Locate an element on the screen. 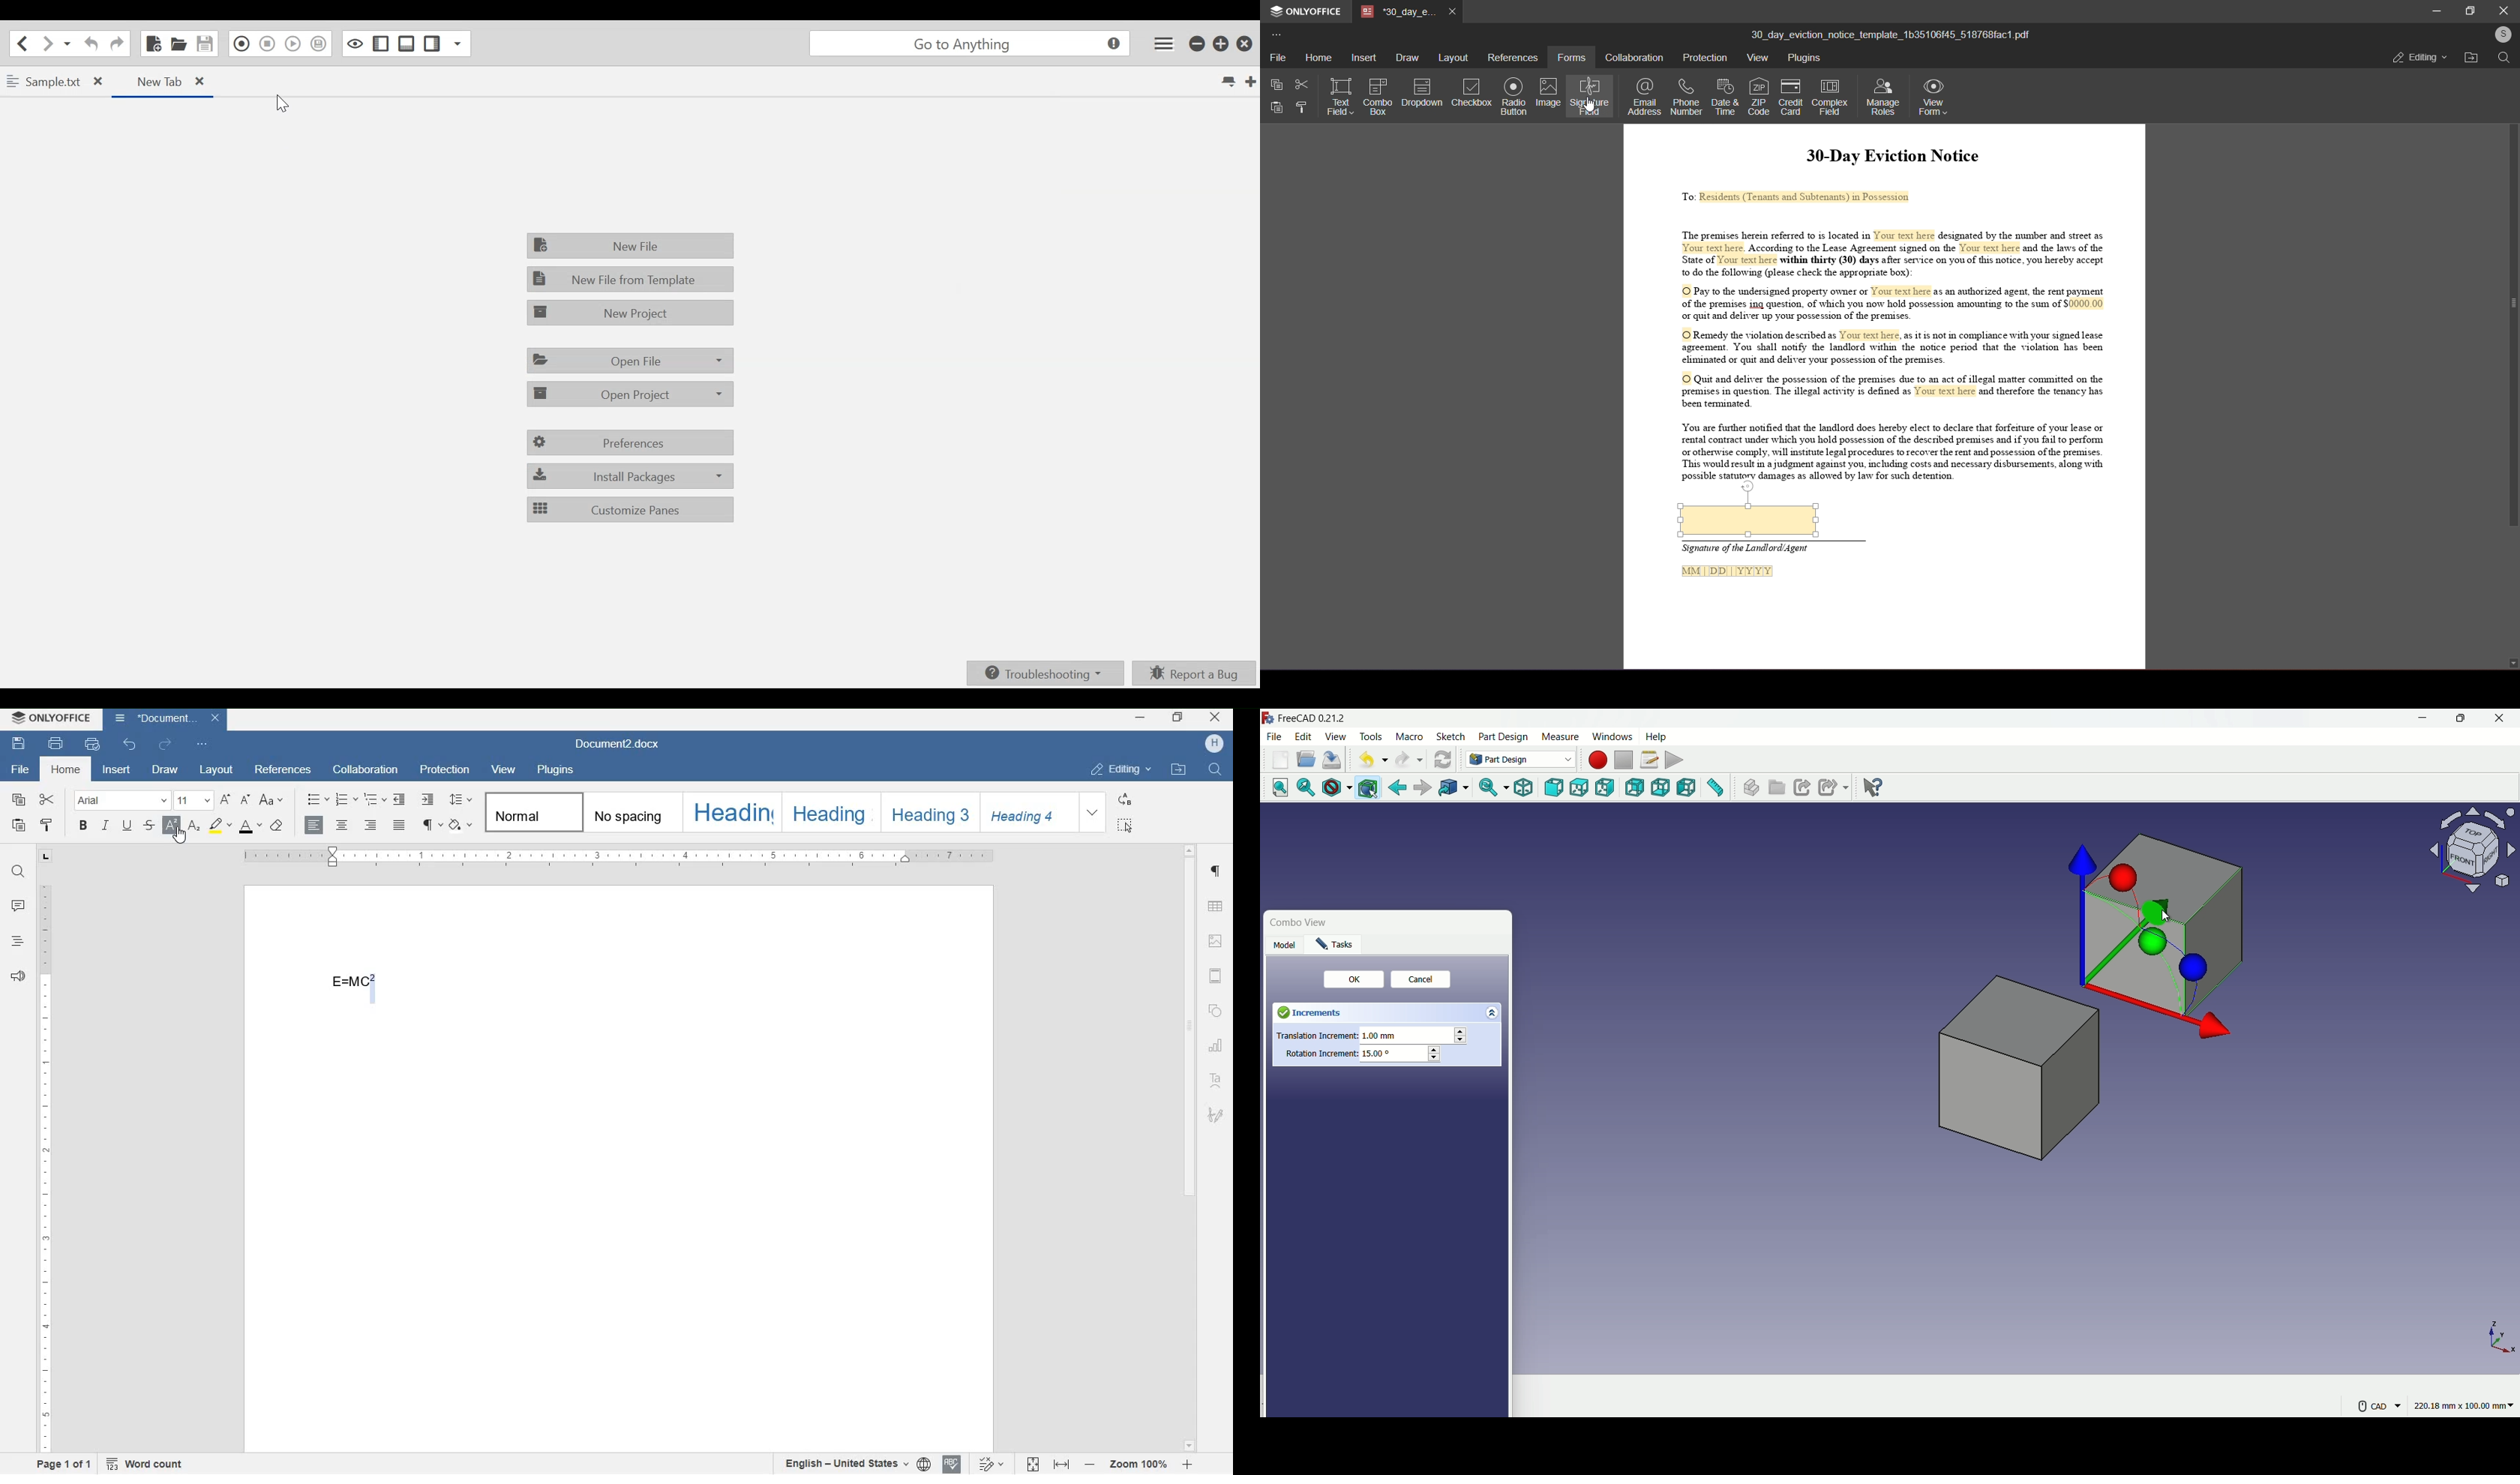 Image resolution: width=2520 pixels, height=1484 pixels. collaboration is located at coordinates (369, 770).